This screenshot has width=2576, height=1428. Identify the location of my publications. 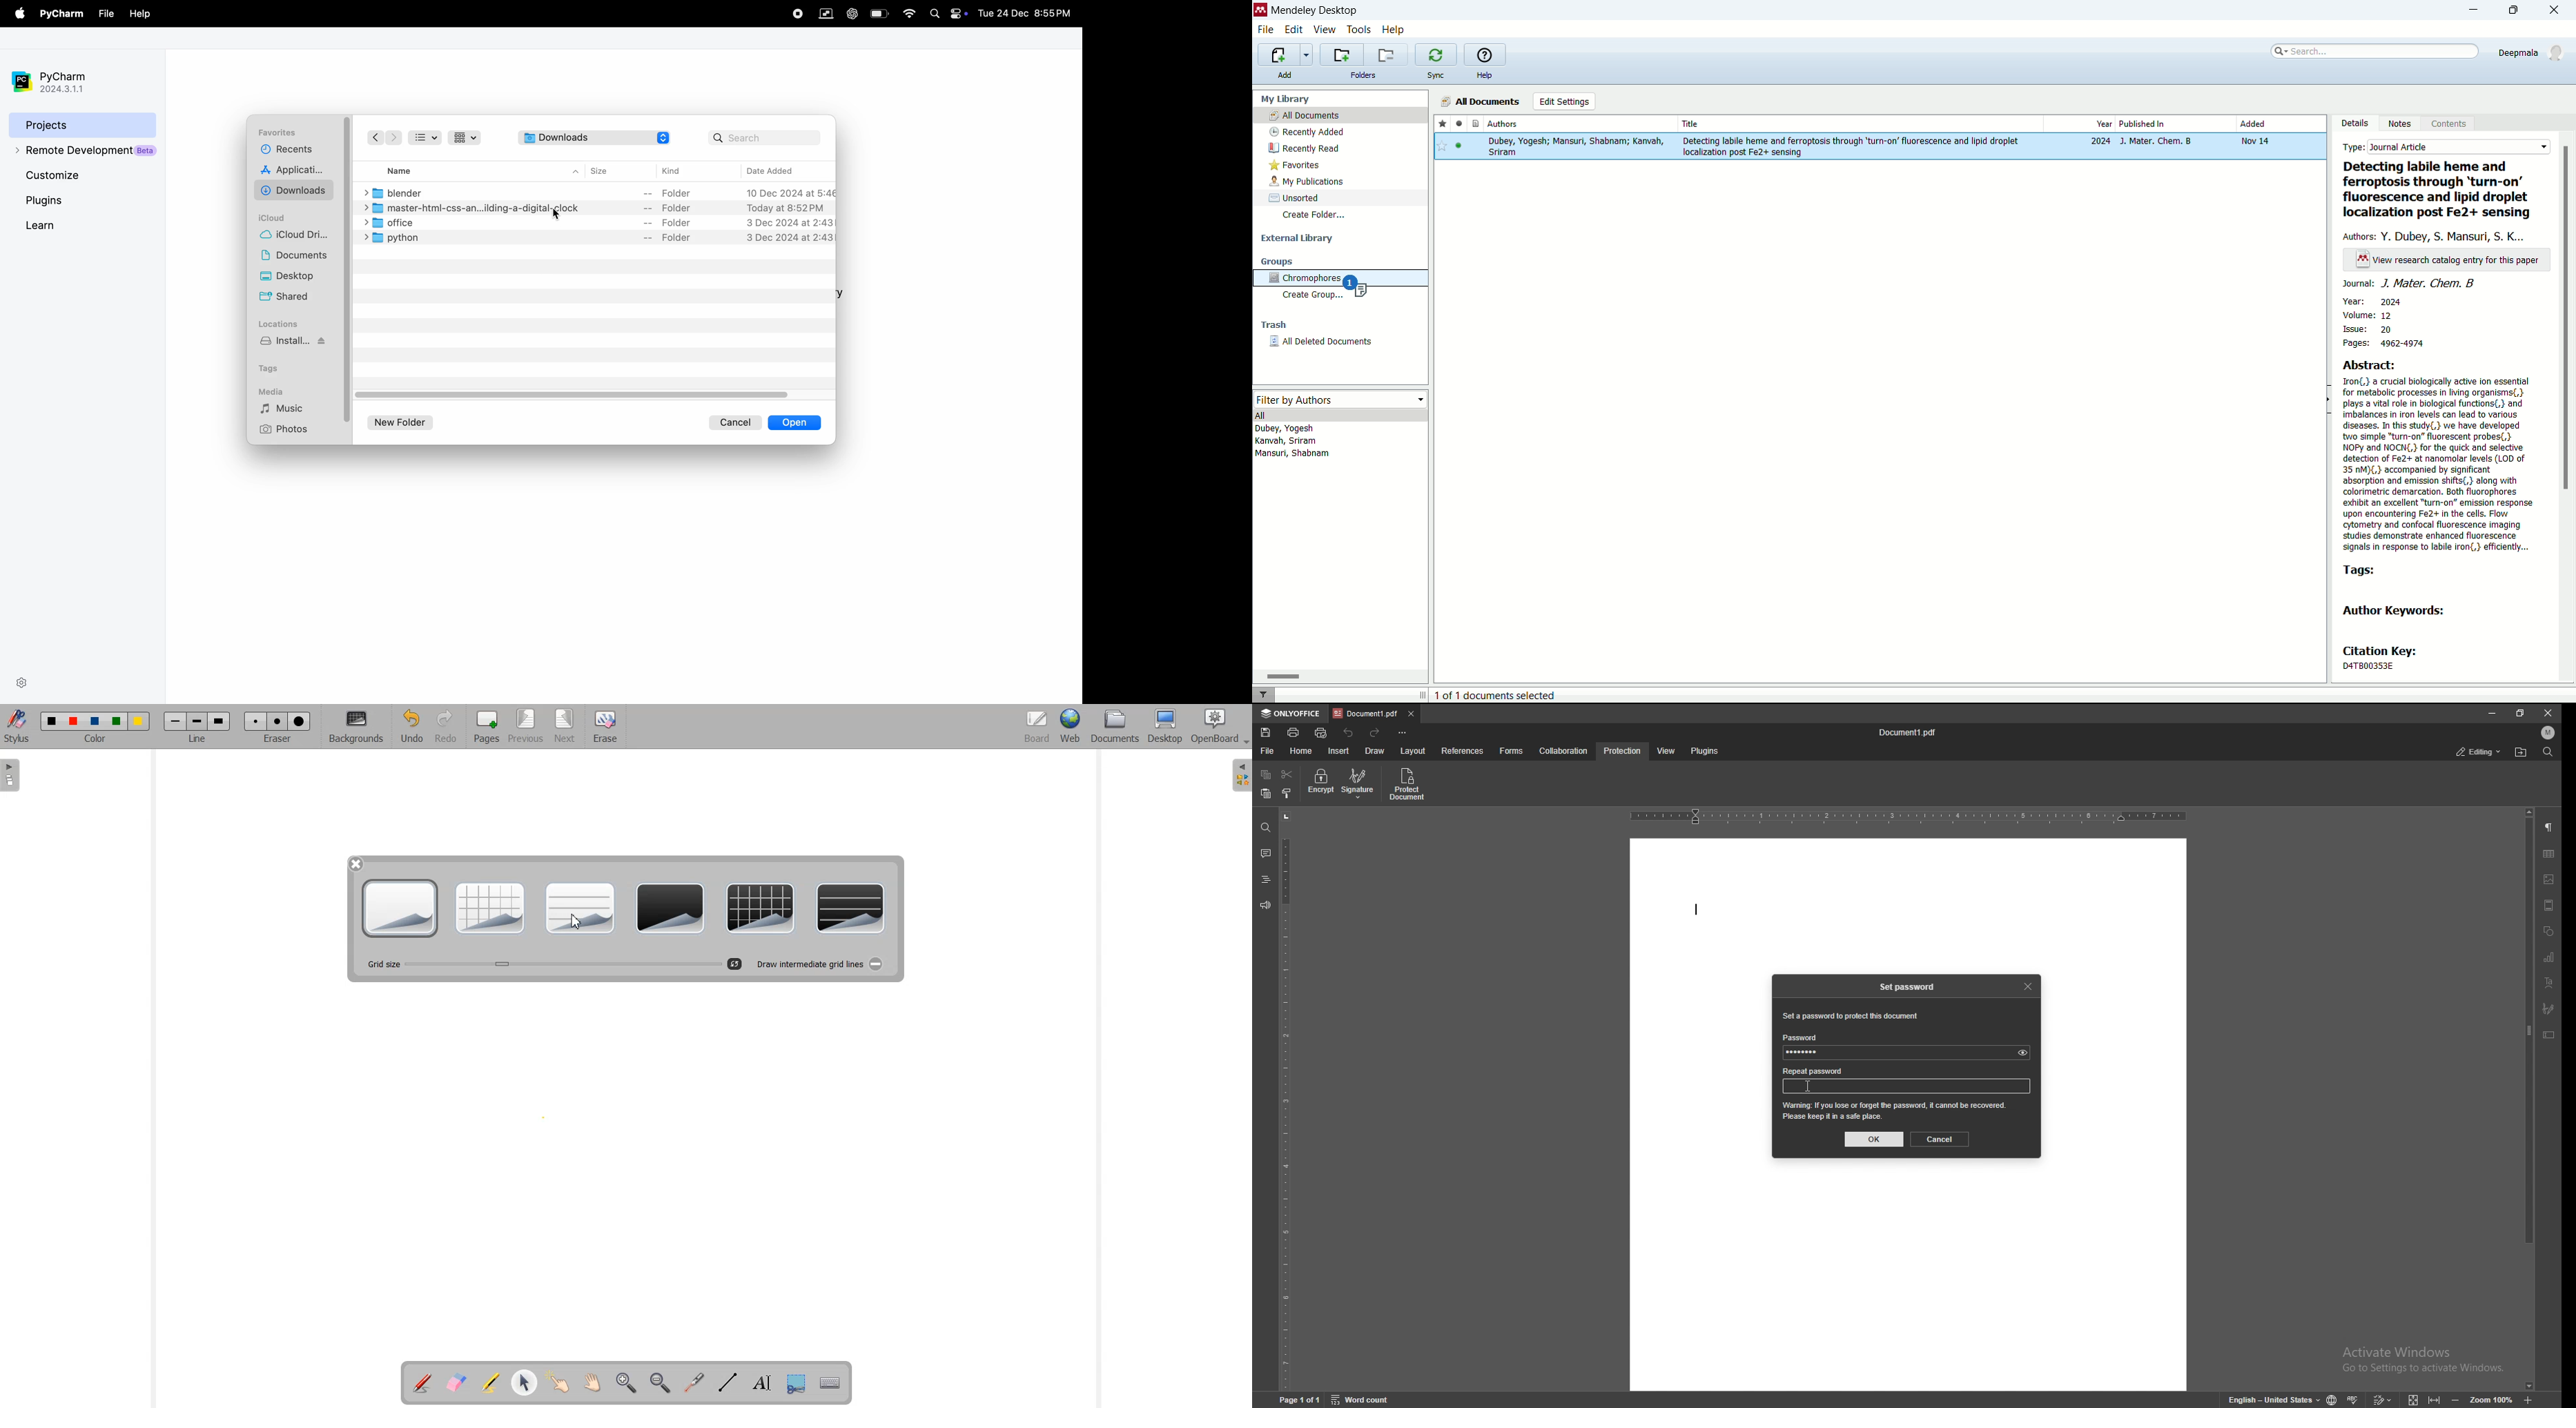
(1309, 182).